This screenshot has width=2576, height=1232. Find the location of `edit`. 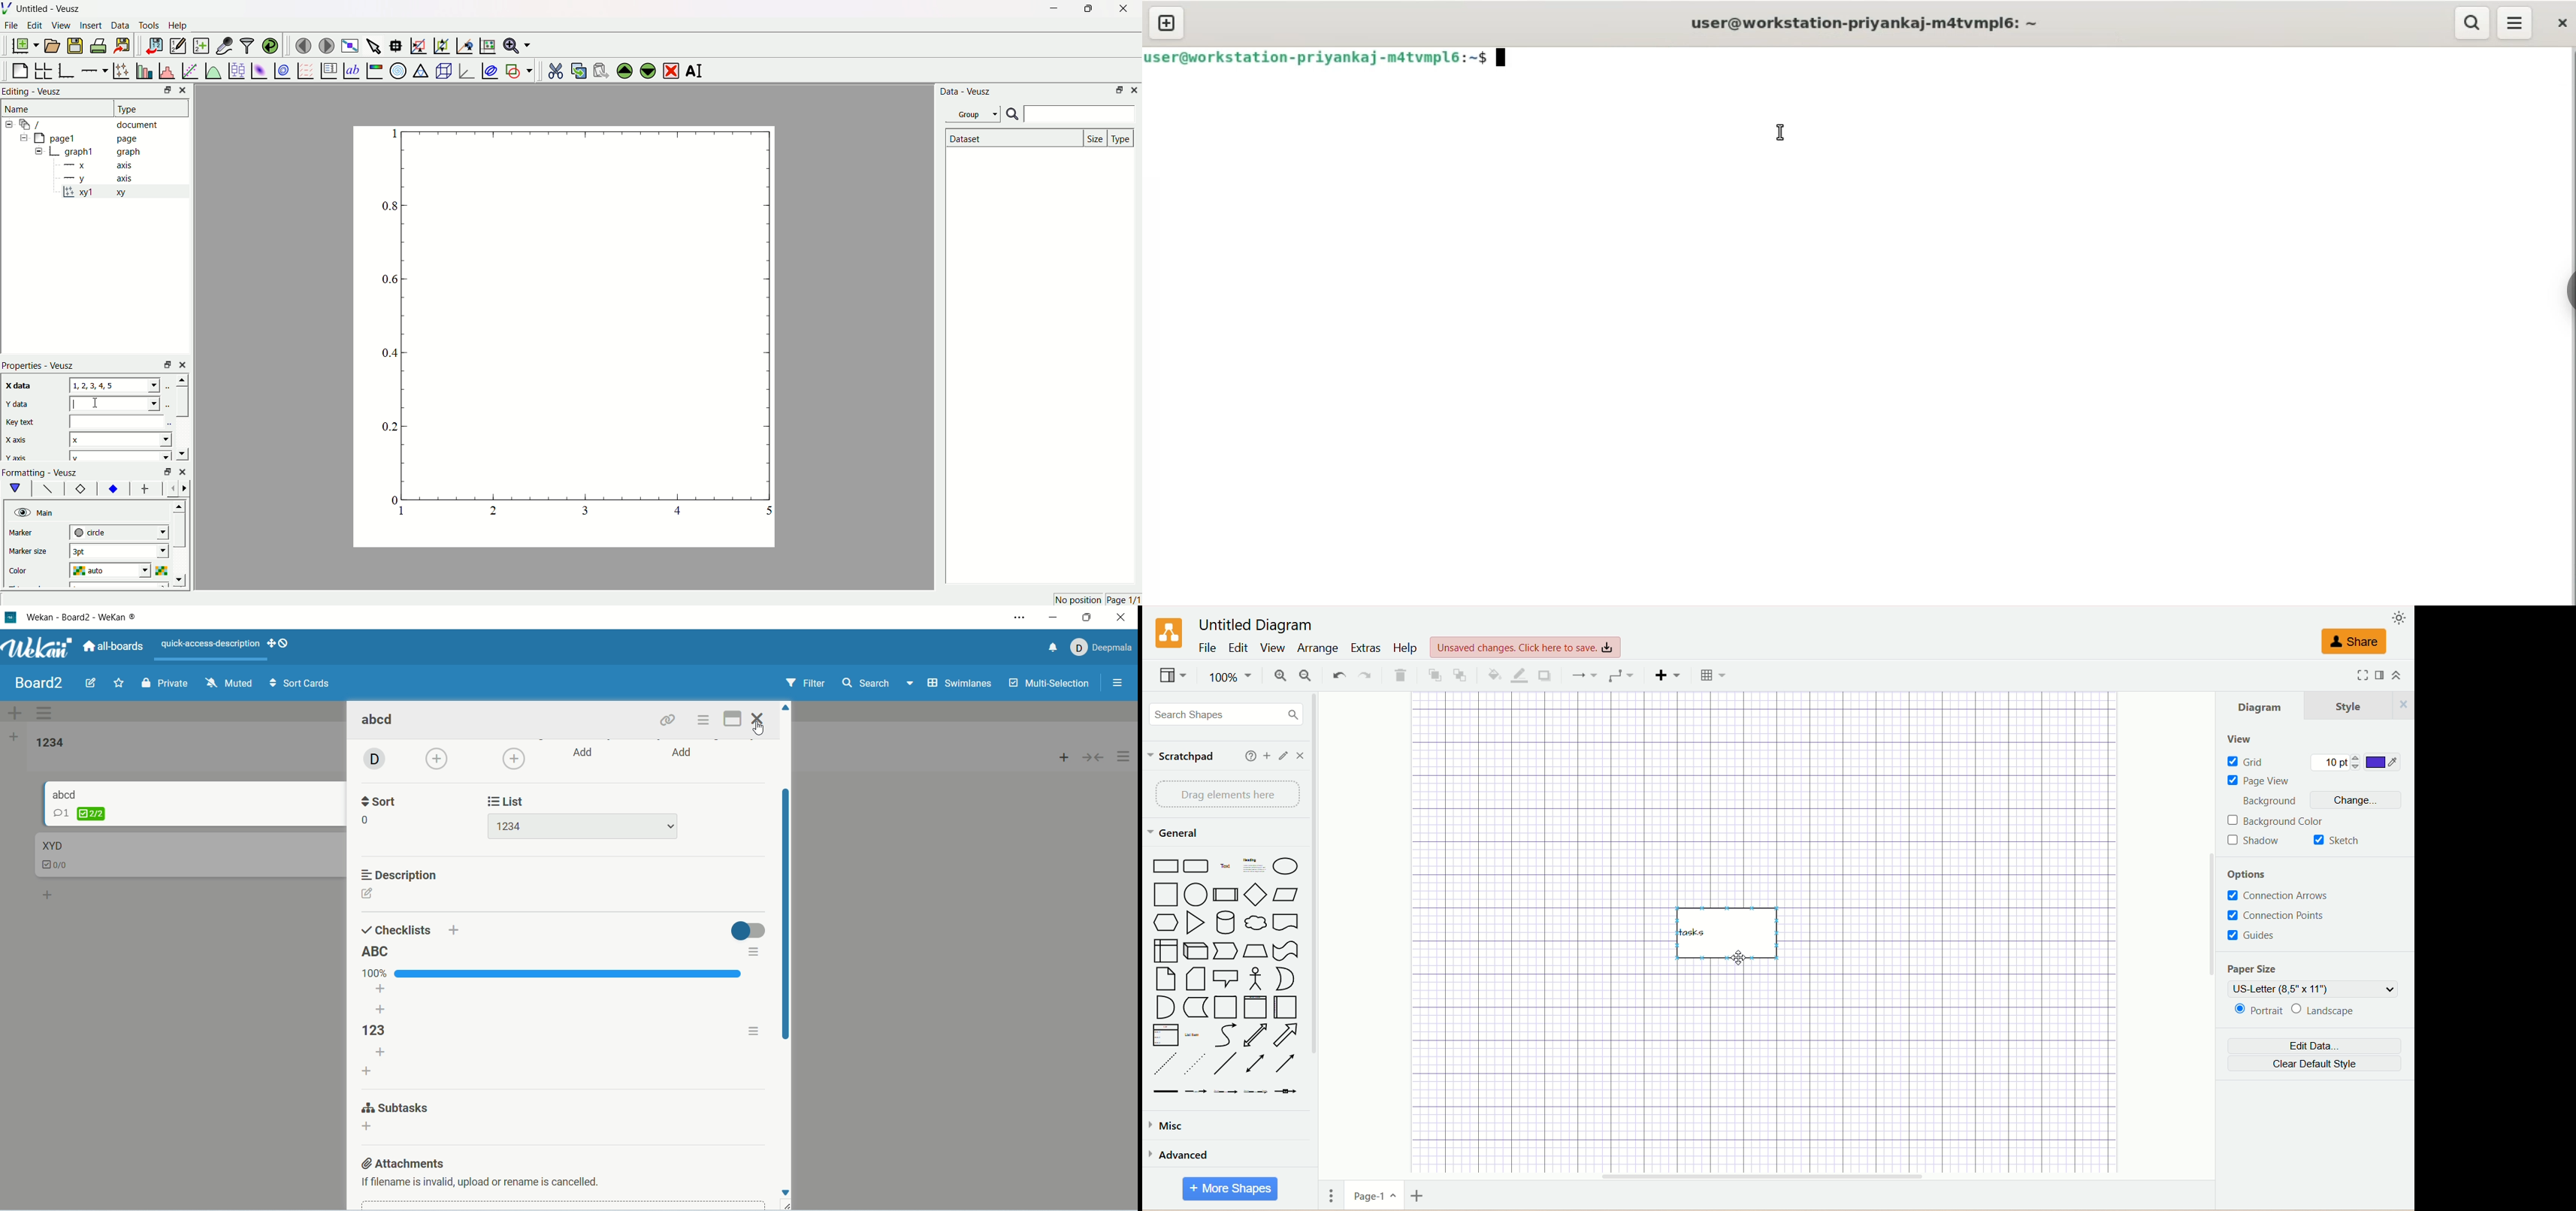

edit is located at coordinates (1285, 756).